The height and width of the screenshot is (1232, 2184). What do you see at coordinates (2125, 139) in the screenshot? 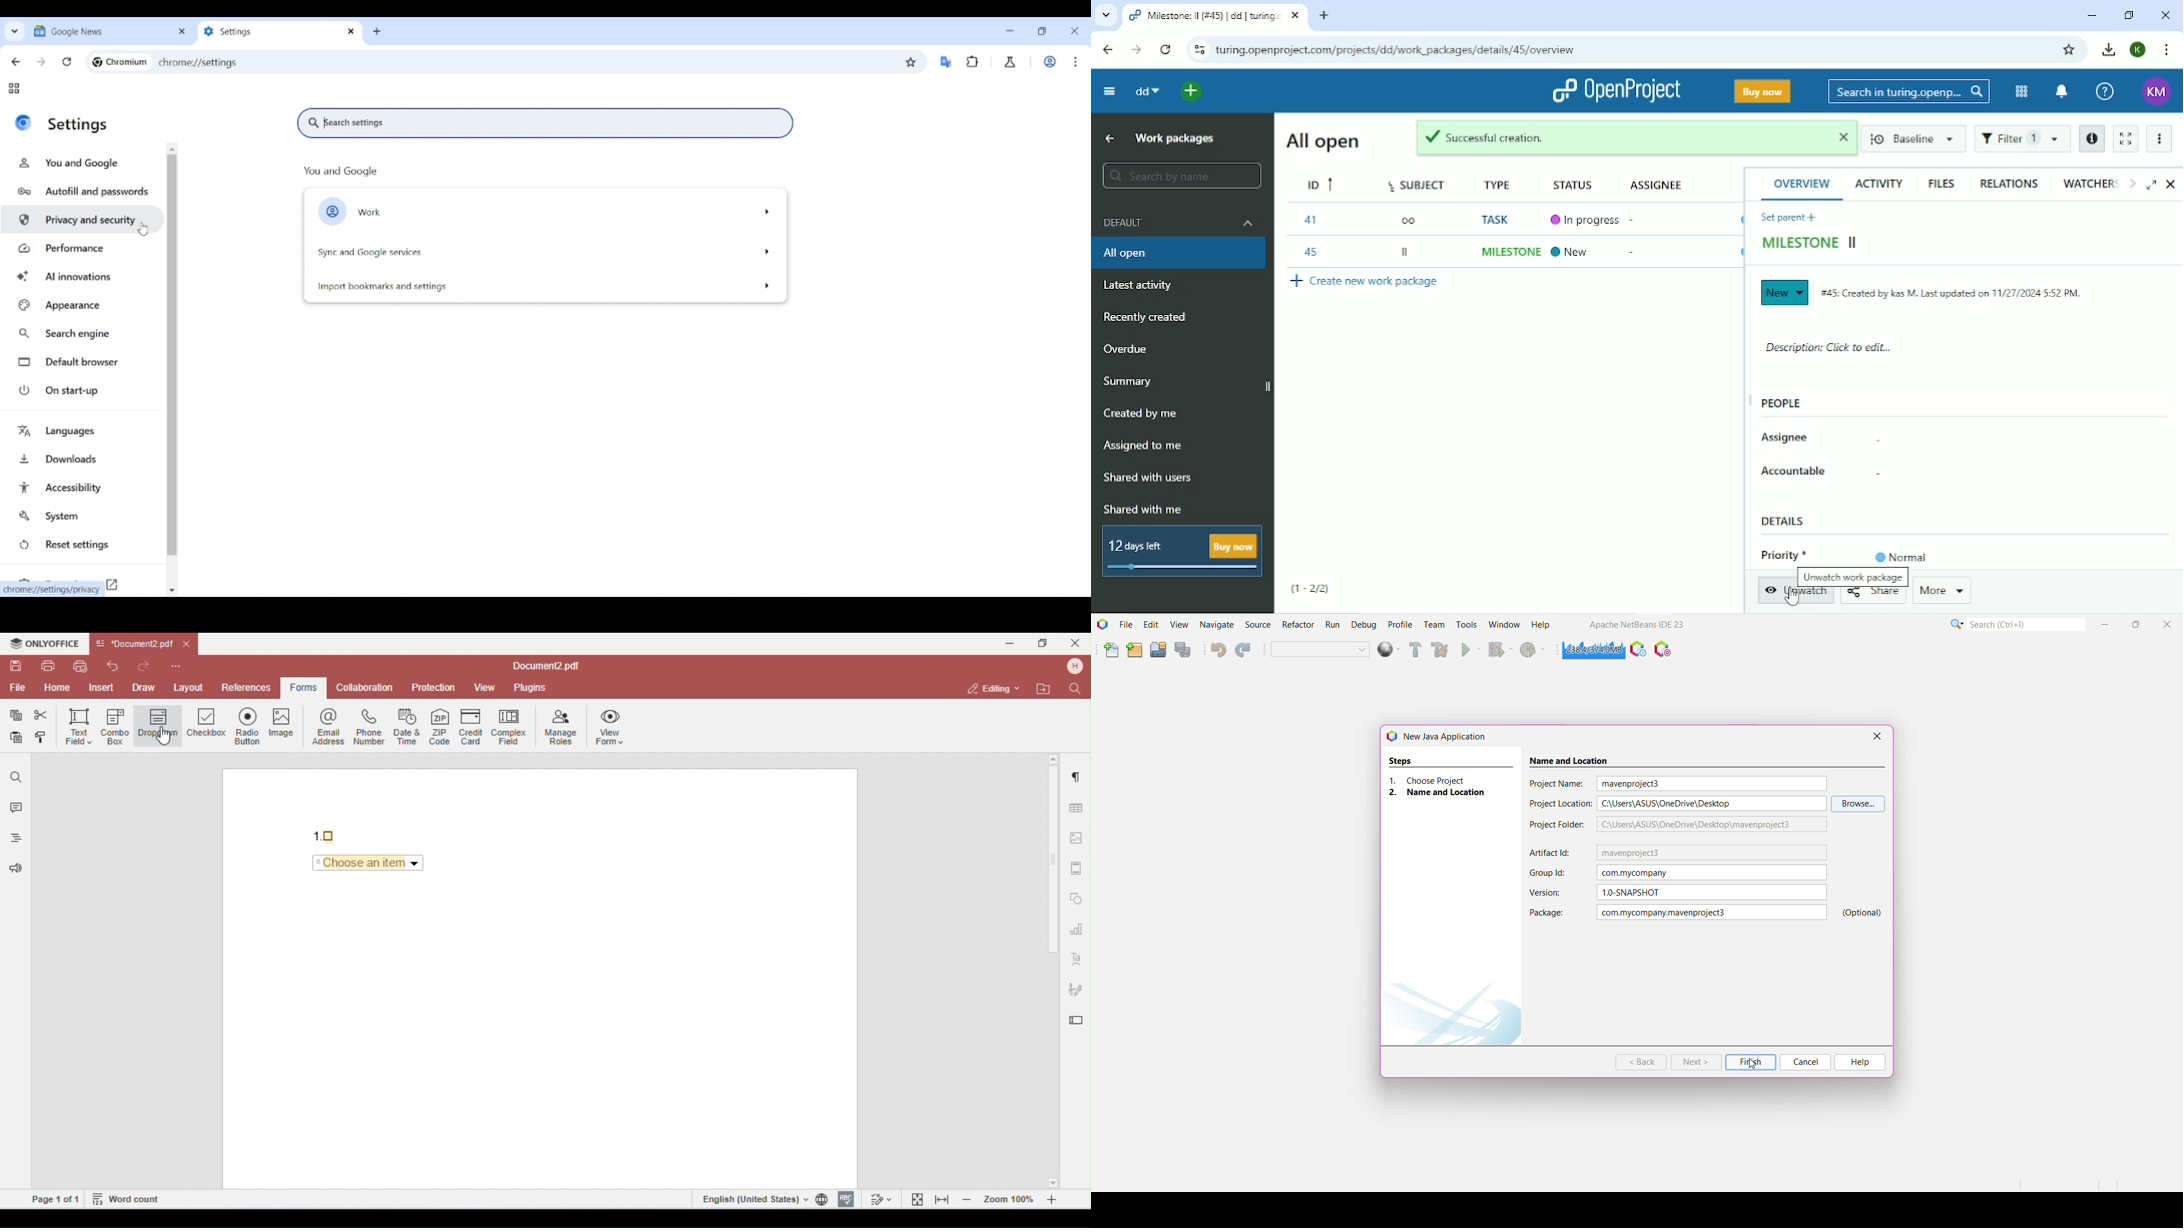
I see `Activate zen mode` at bounding box center [2125, 139].